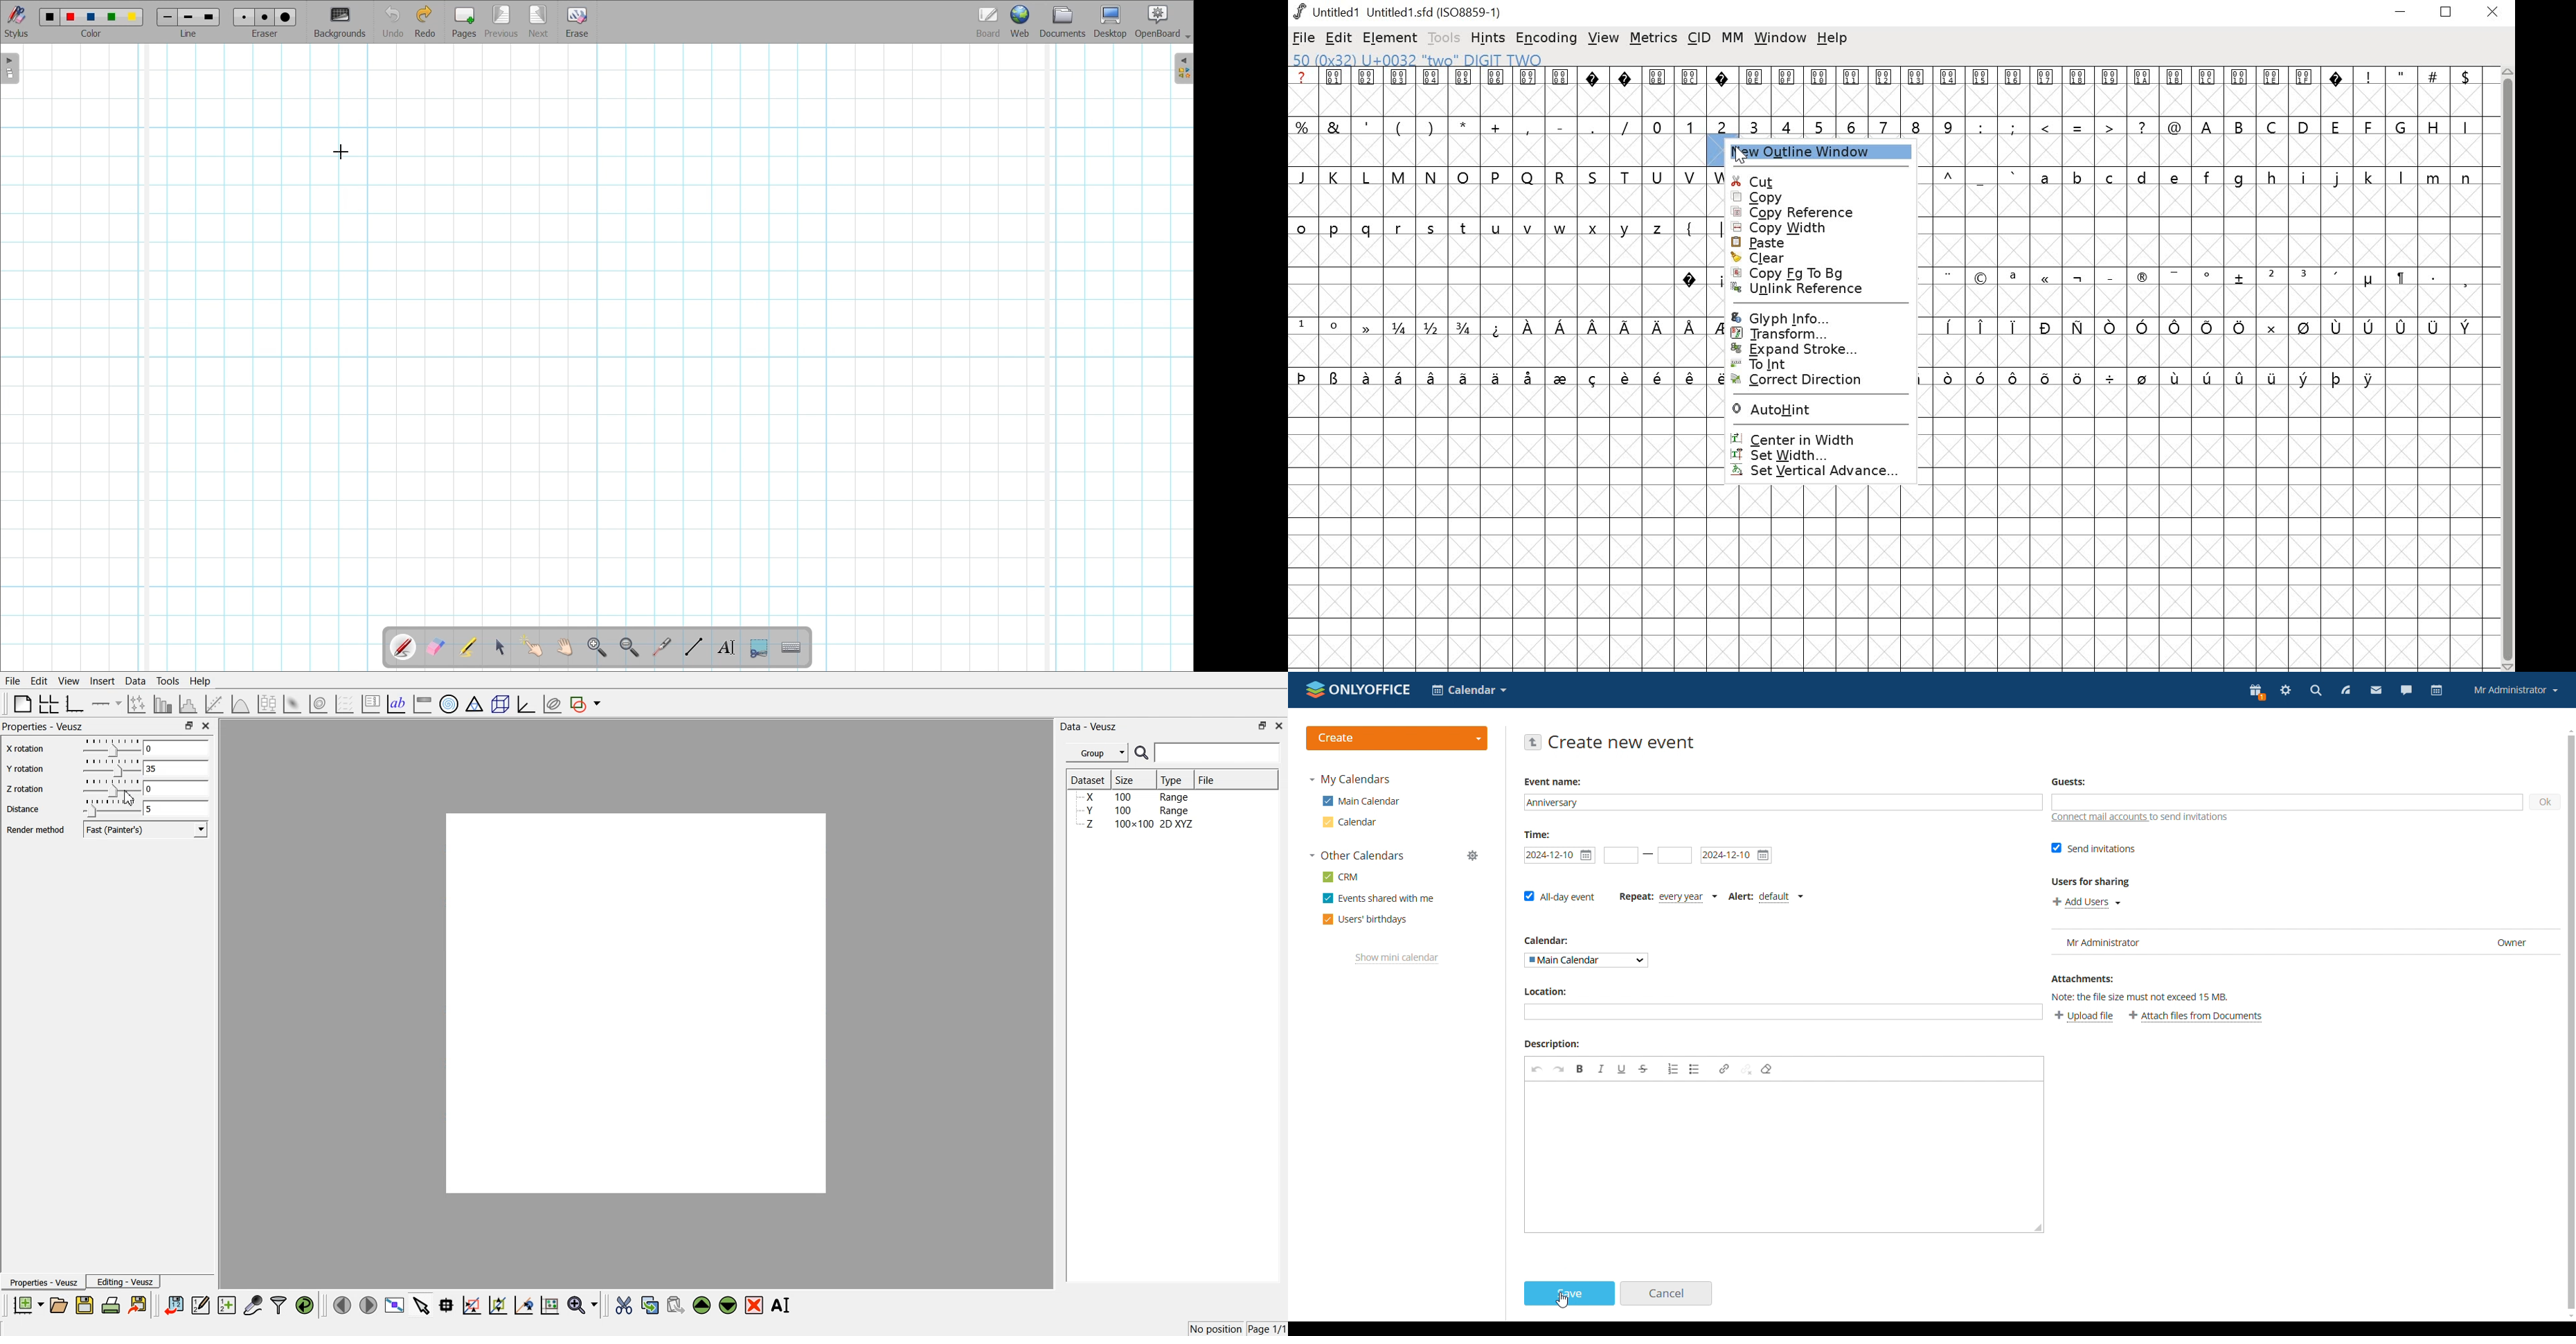 Image resolution: width=2576 pixels, height=1344 pixels. I want to click on Add shape to the plot, so click(585, 704).